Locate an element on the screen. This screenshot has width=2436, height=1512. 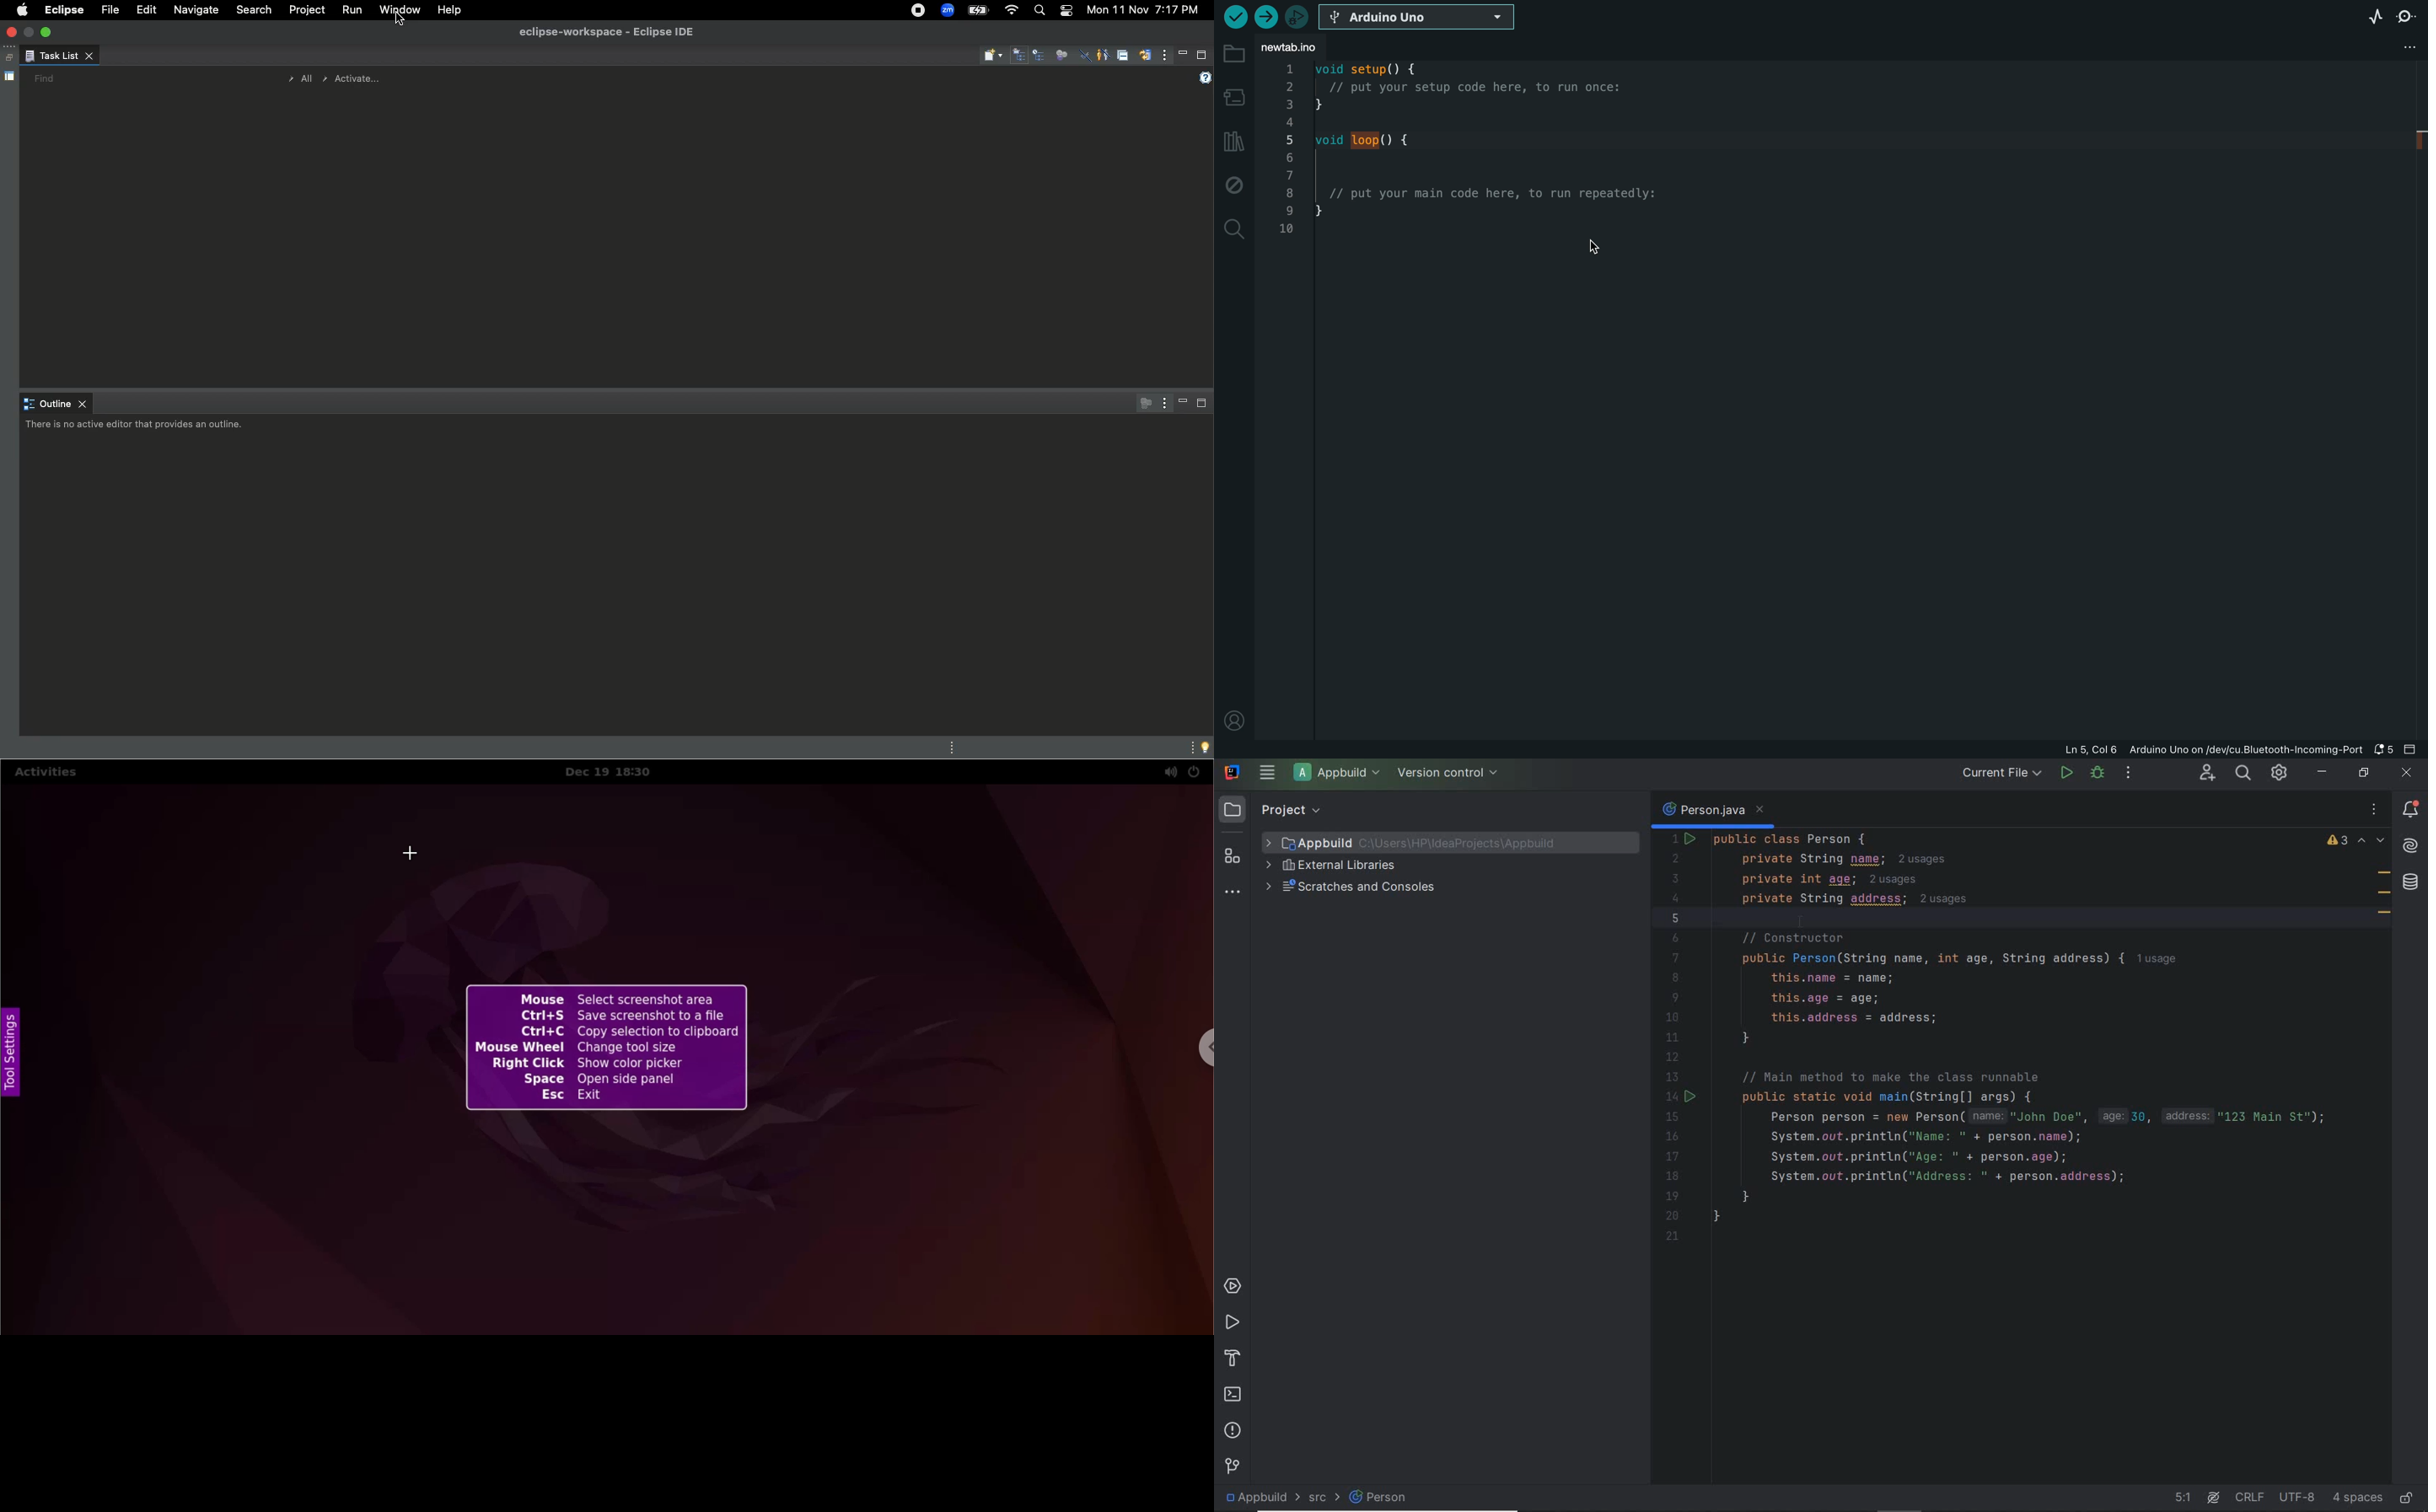
View menu is located at coordinates (1165, 57).